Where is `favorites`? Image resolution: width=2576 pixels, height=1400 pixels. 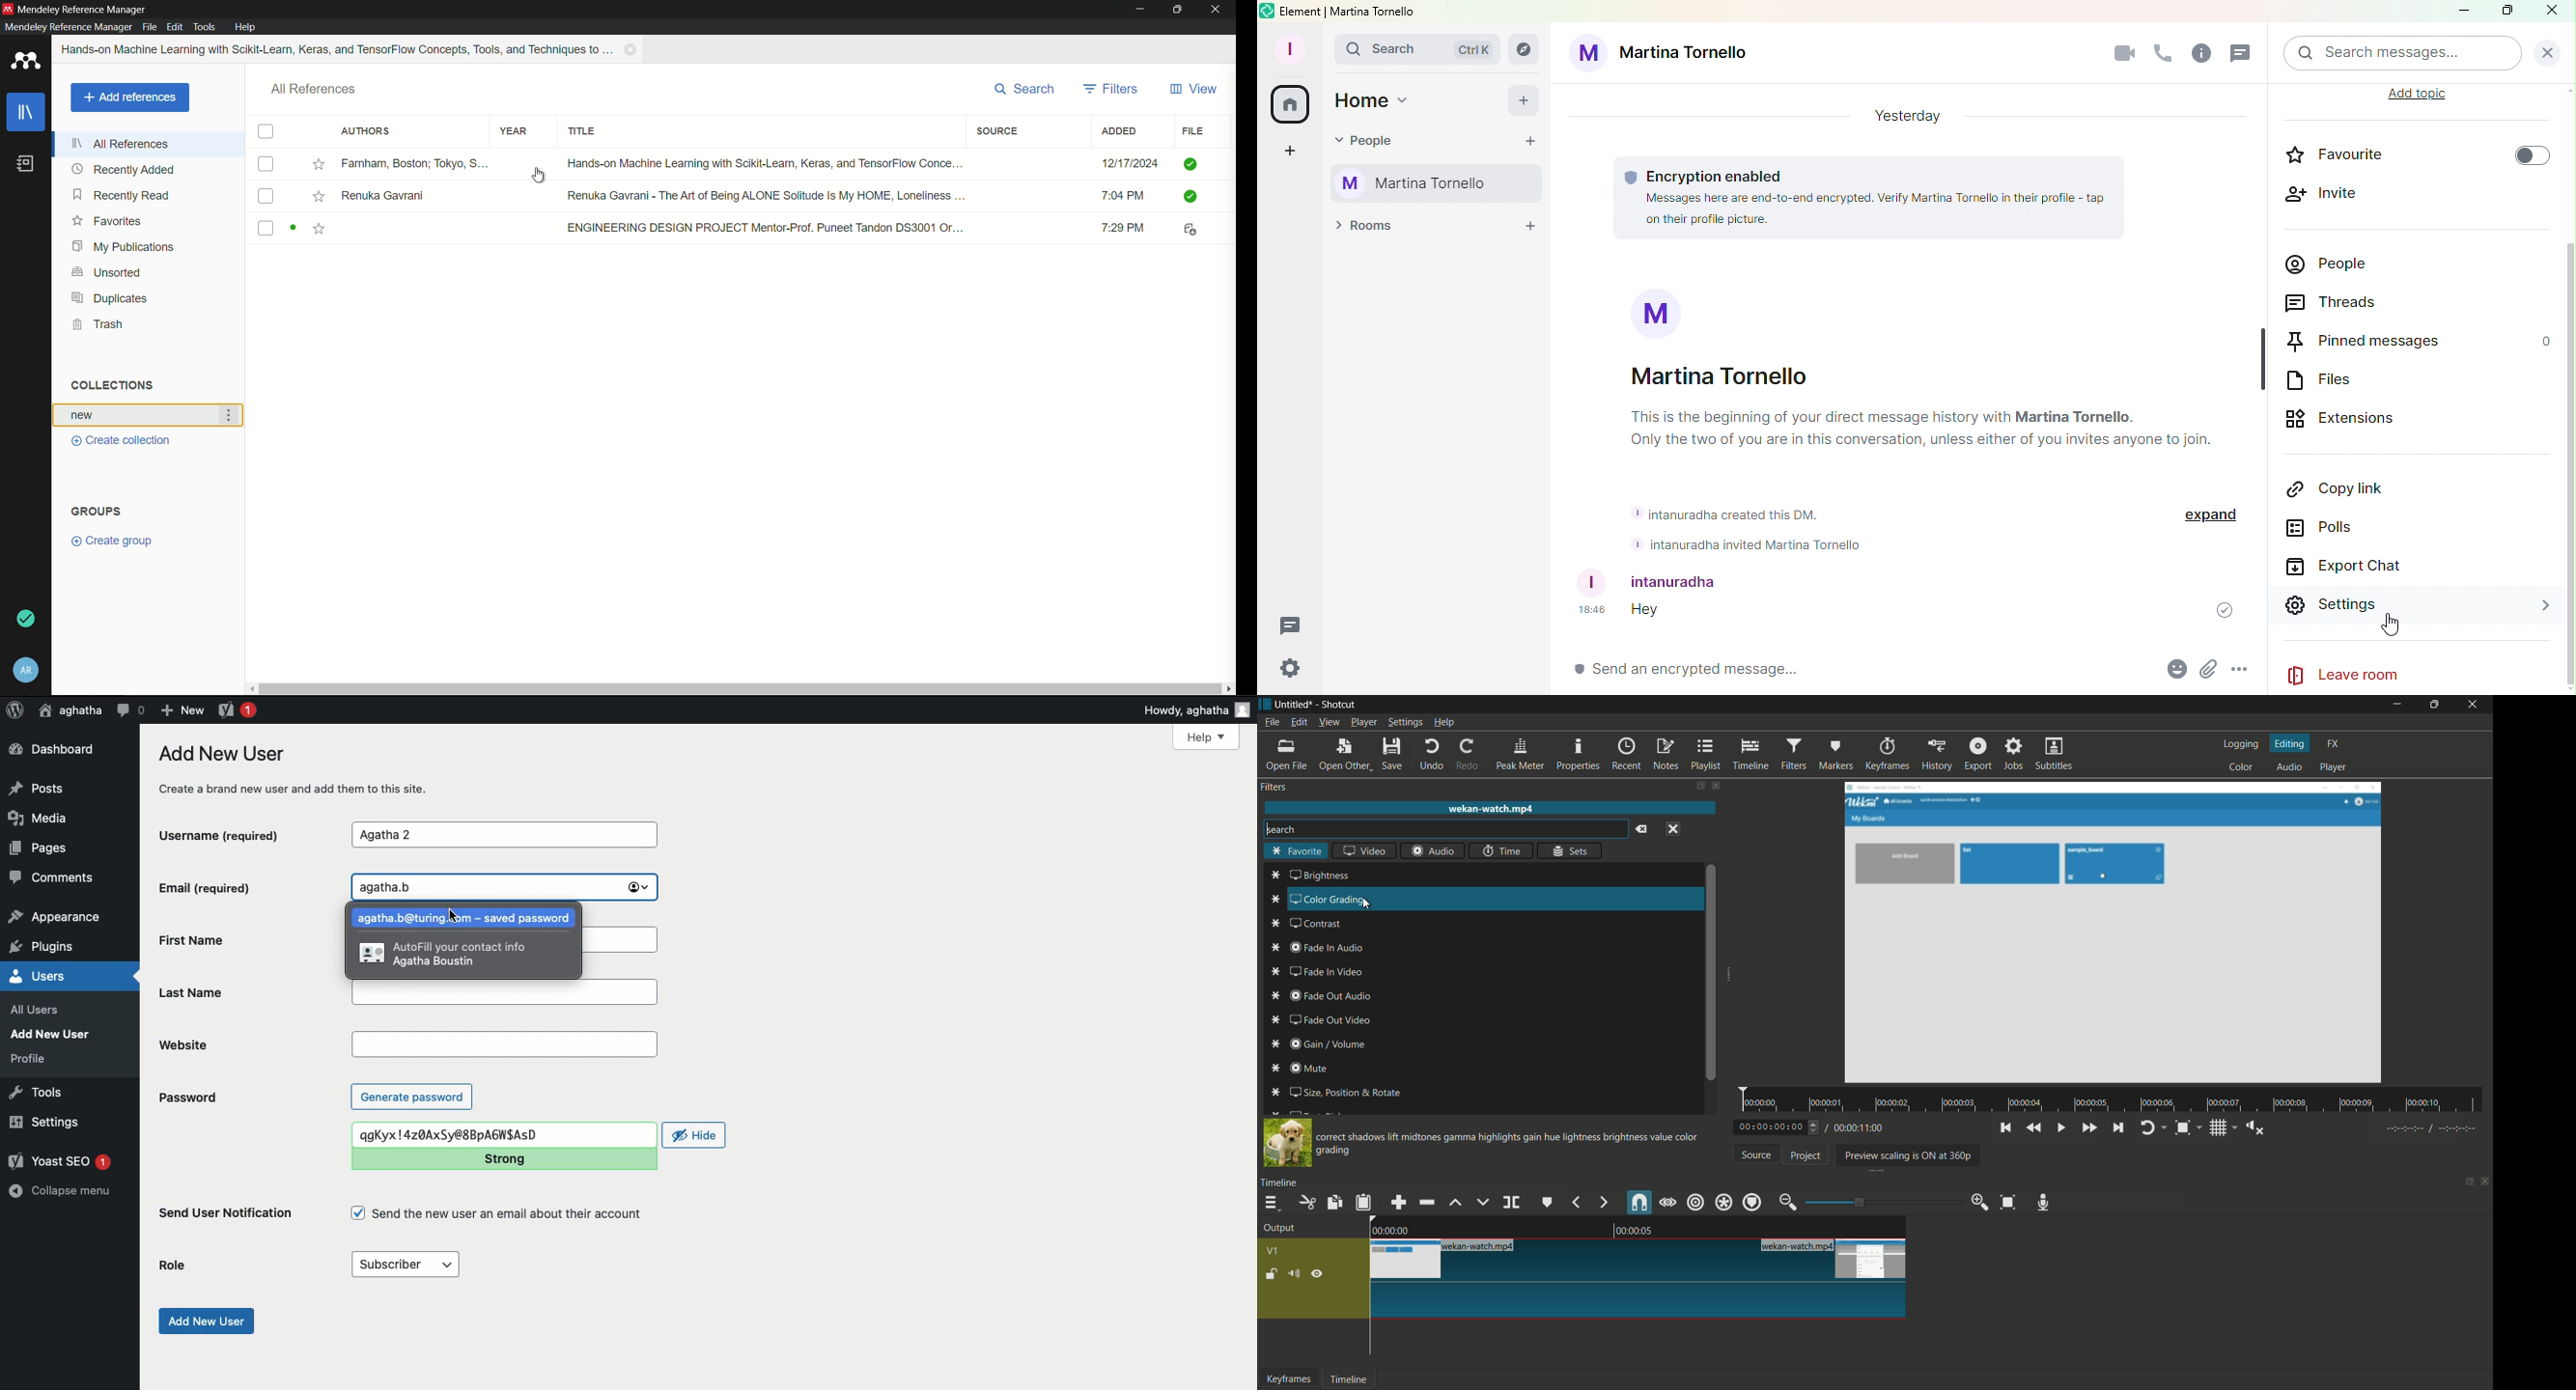
favorites is located at coordinates (107, 221).